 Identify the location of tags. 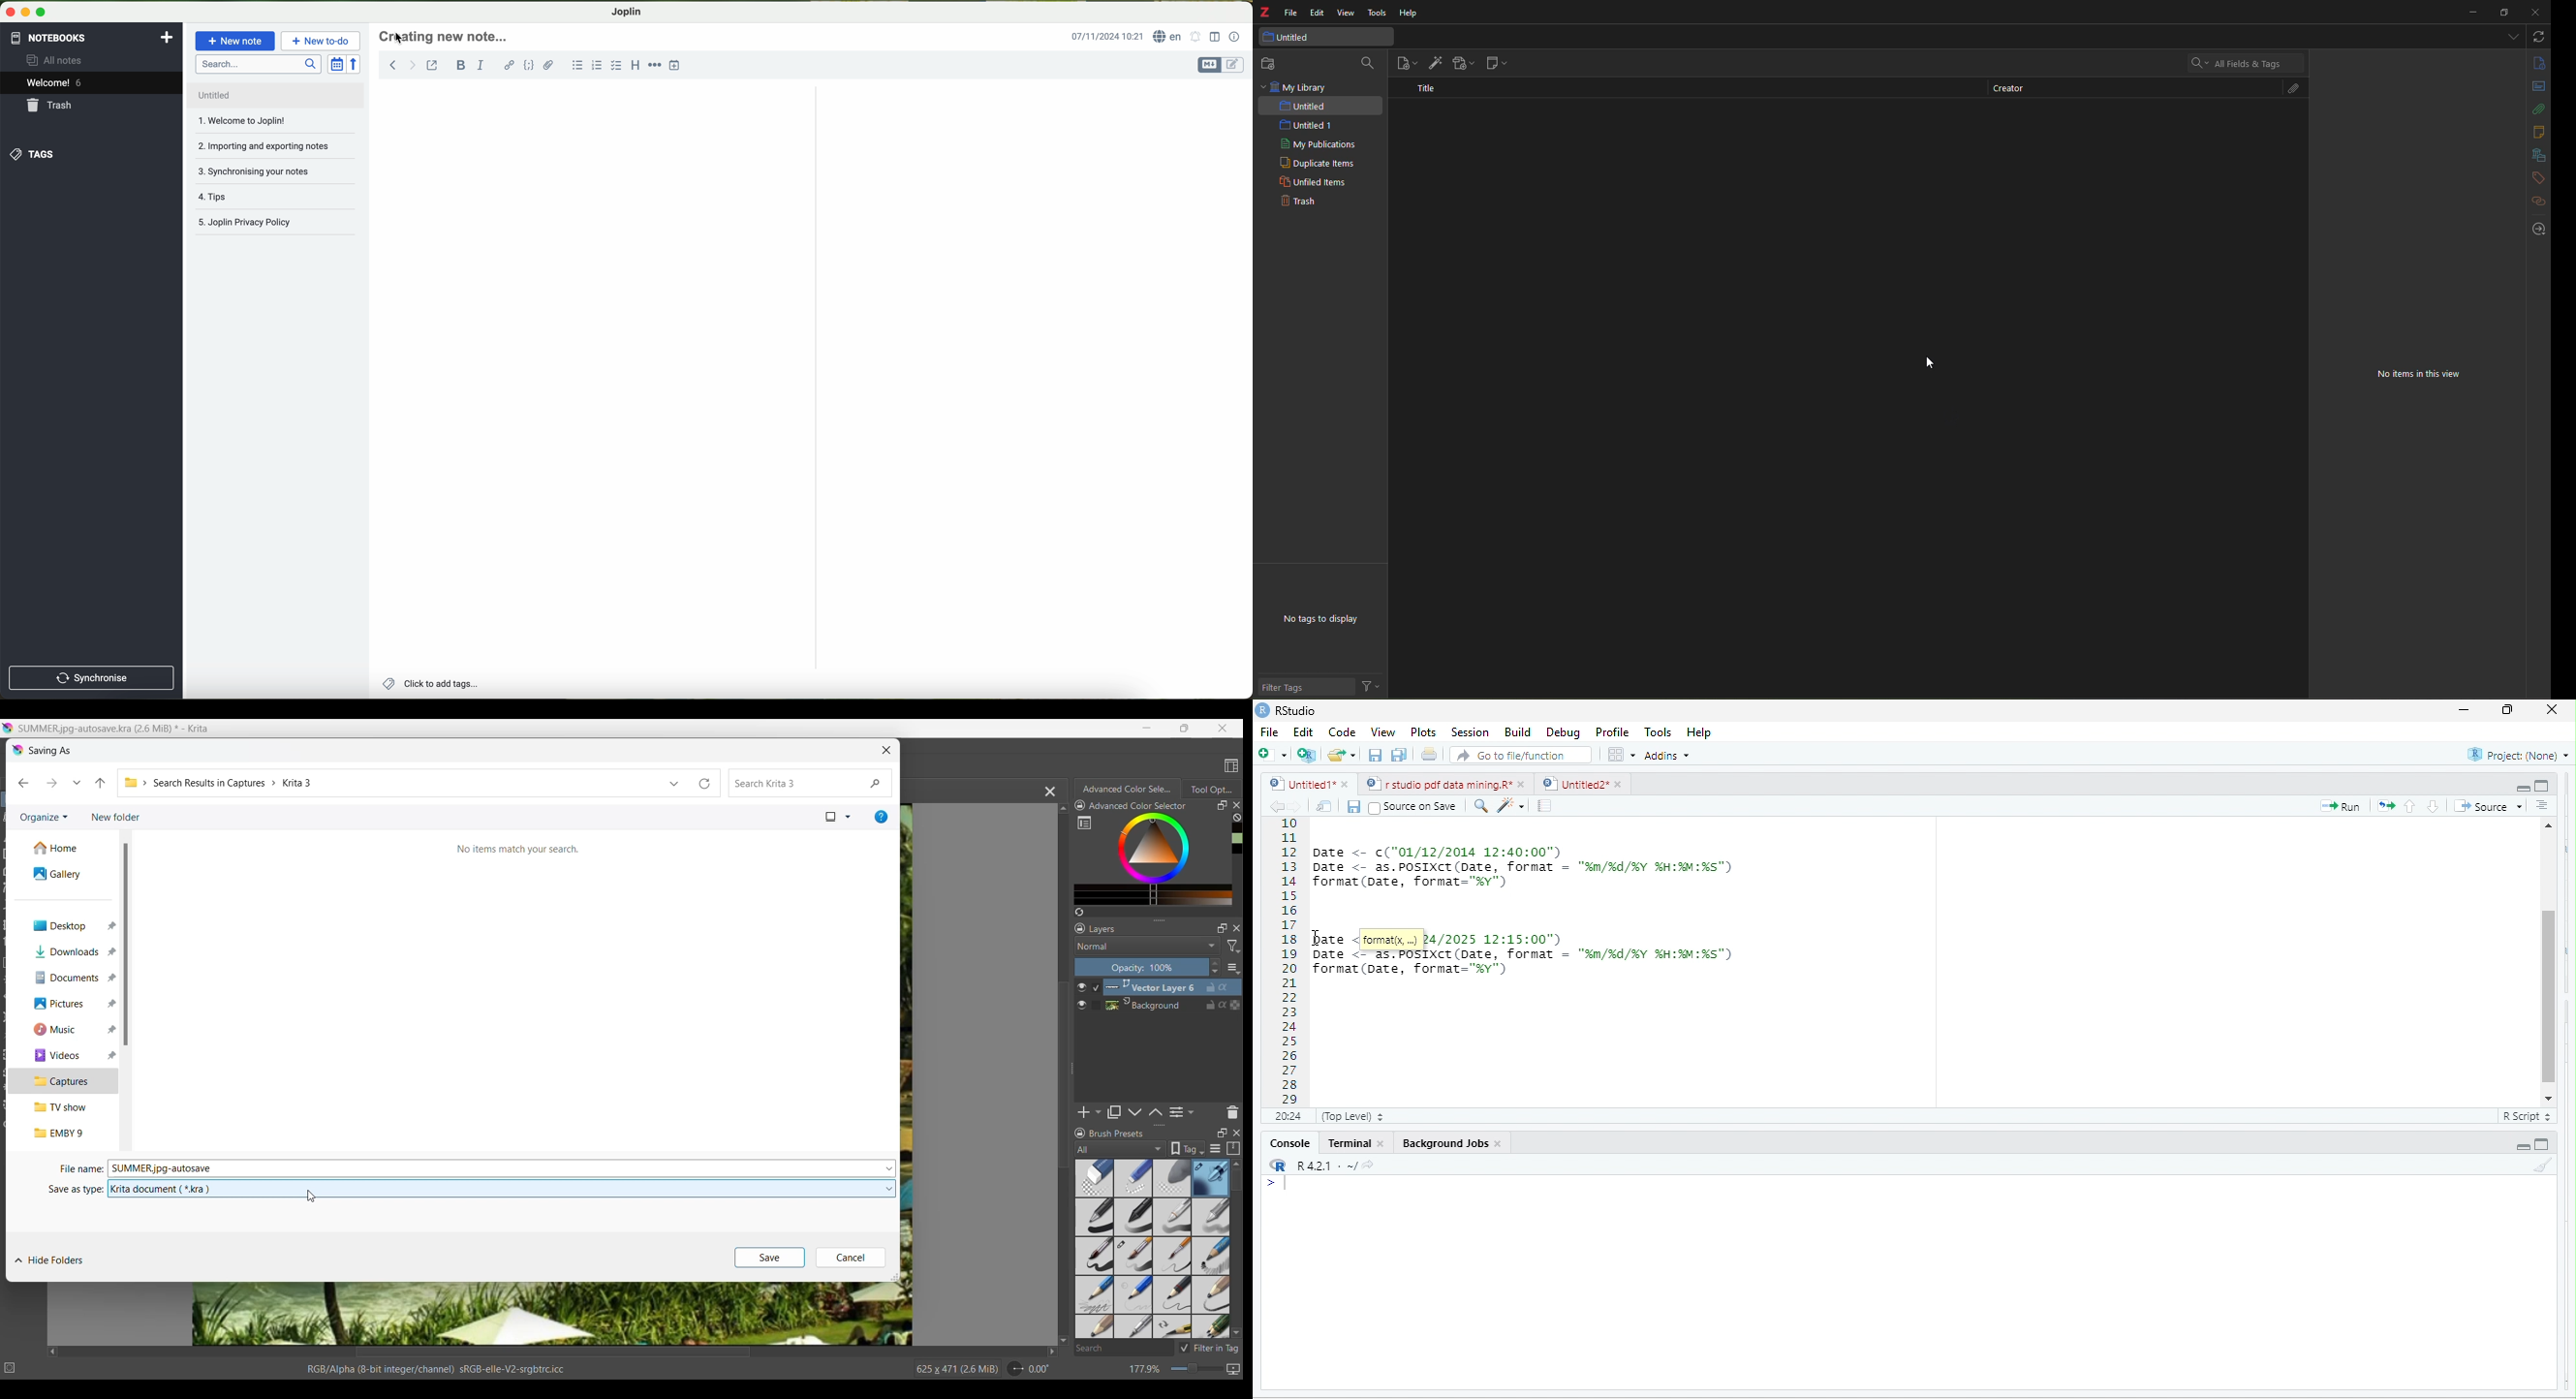
(2340, 265).